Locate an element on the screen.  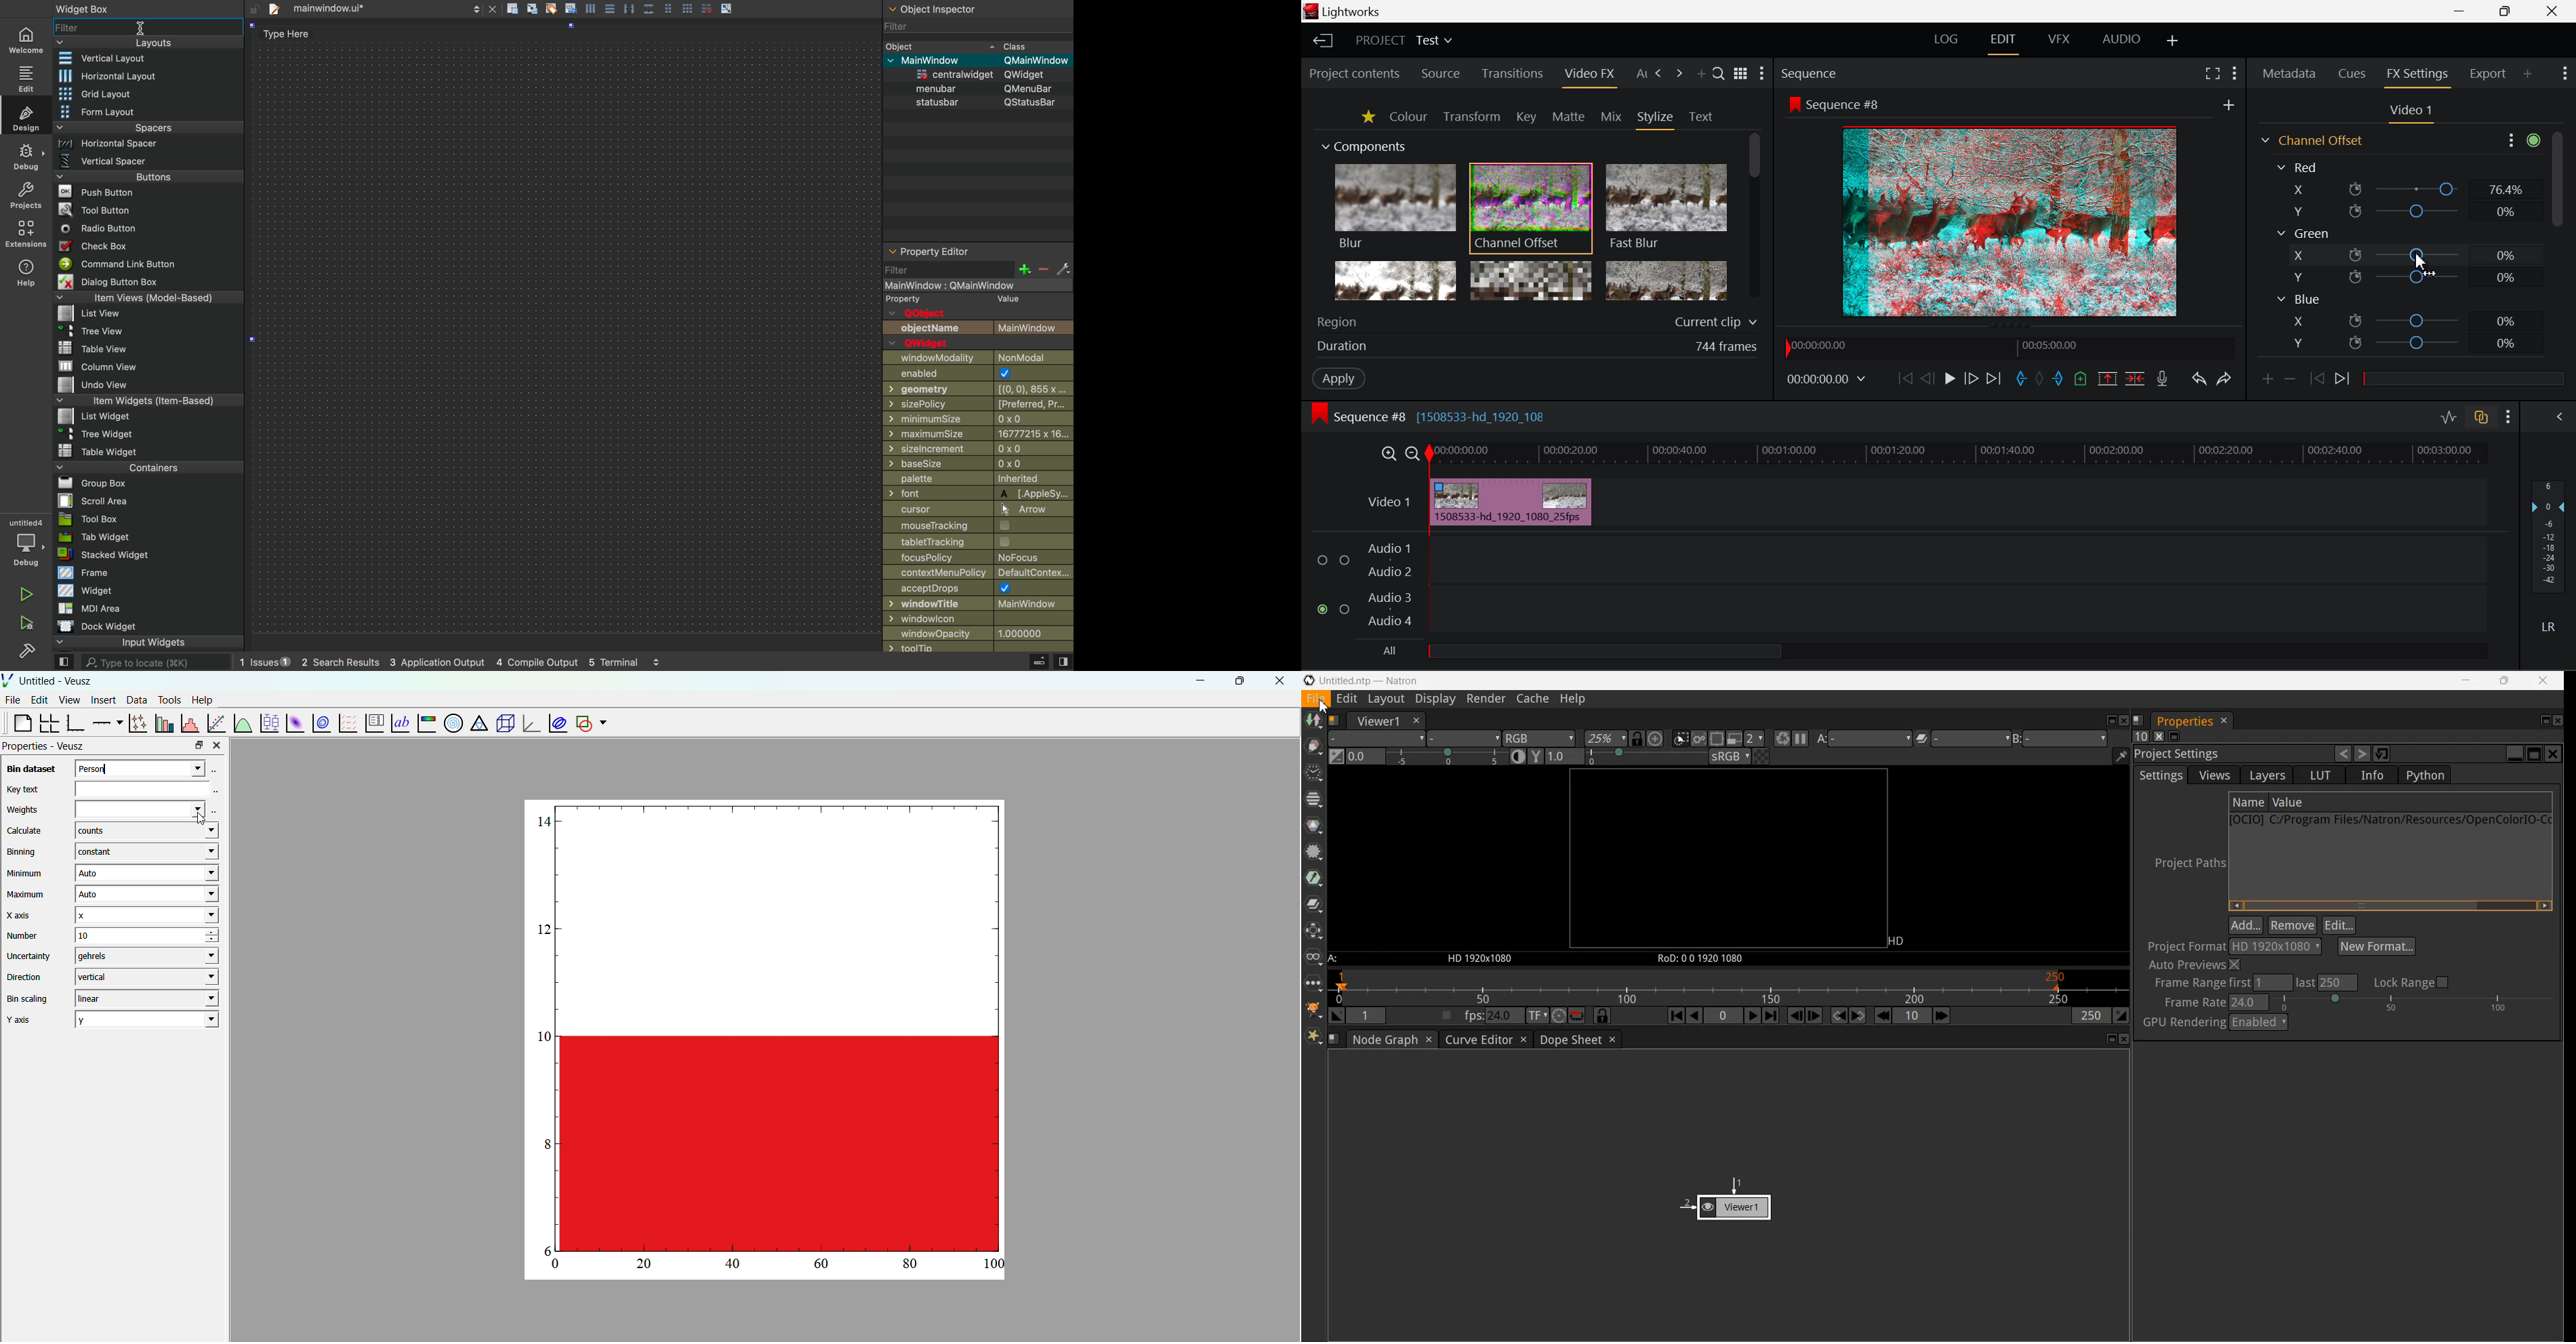
Transform is located at coordinates (1471, 117).